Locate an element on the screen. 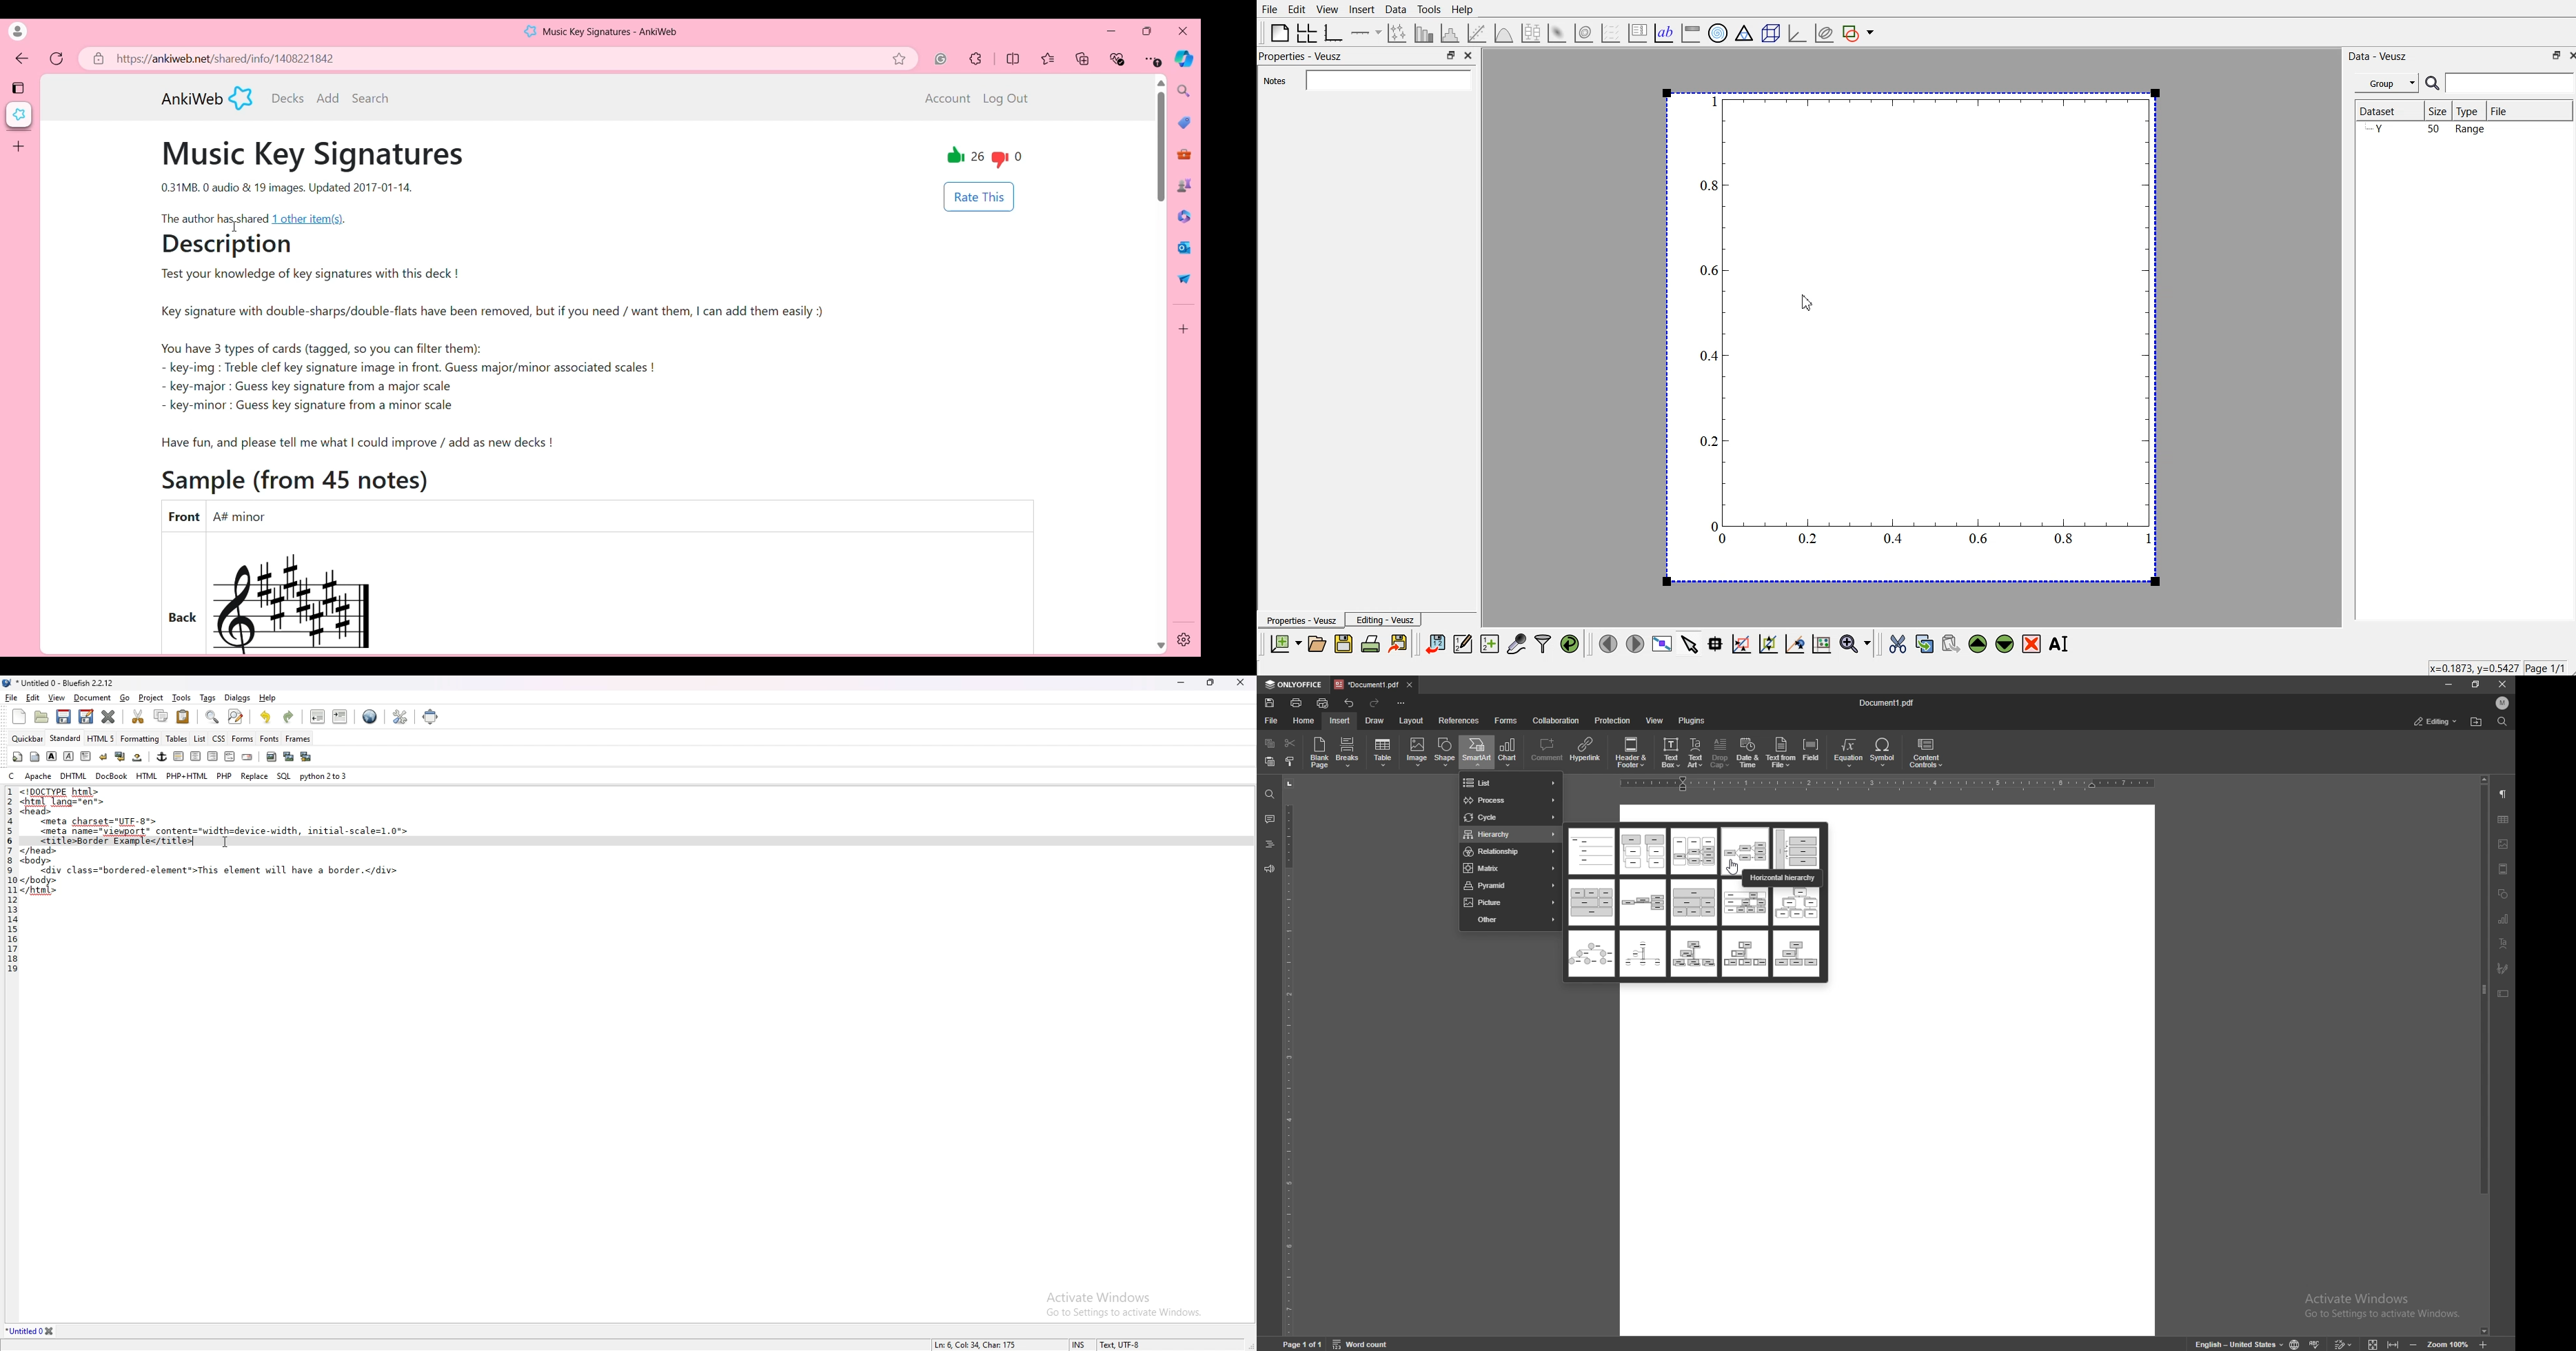  Log out is located at coordinates (1008, 99).